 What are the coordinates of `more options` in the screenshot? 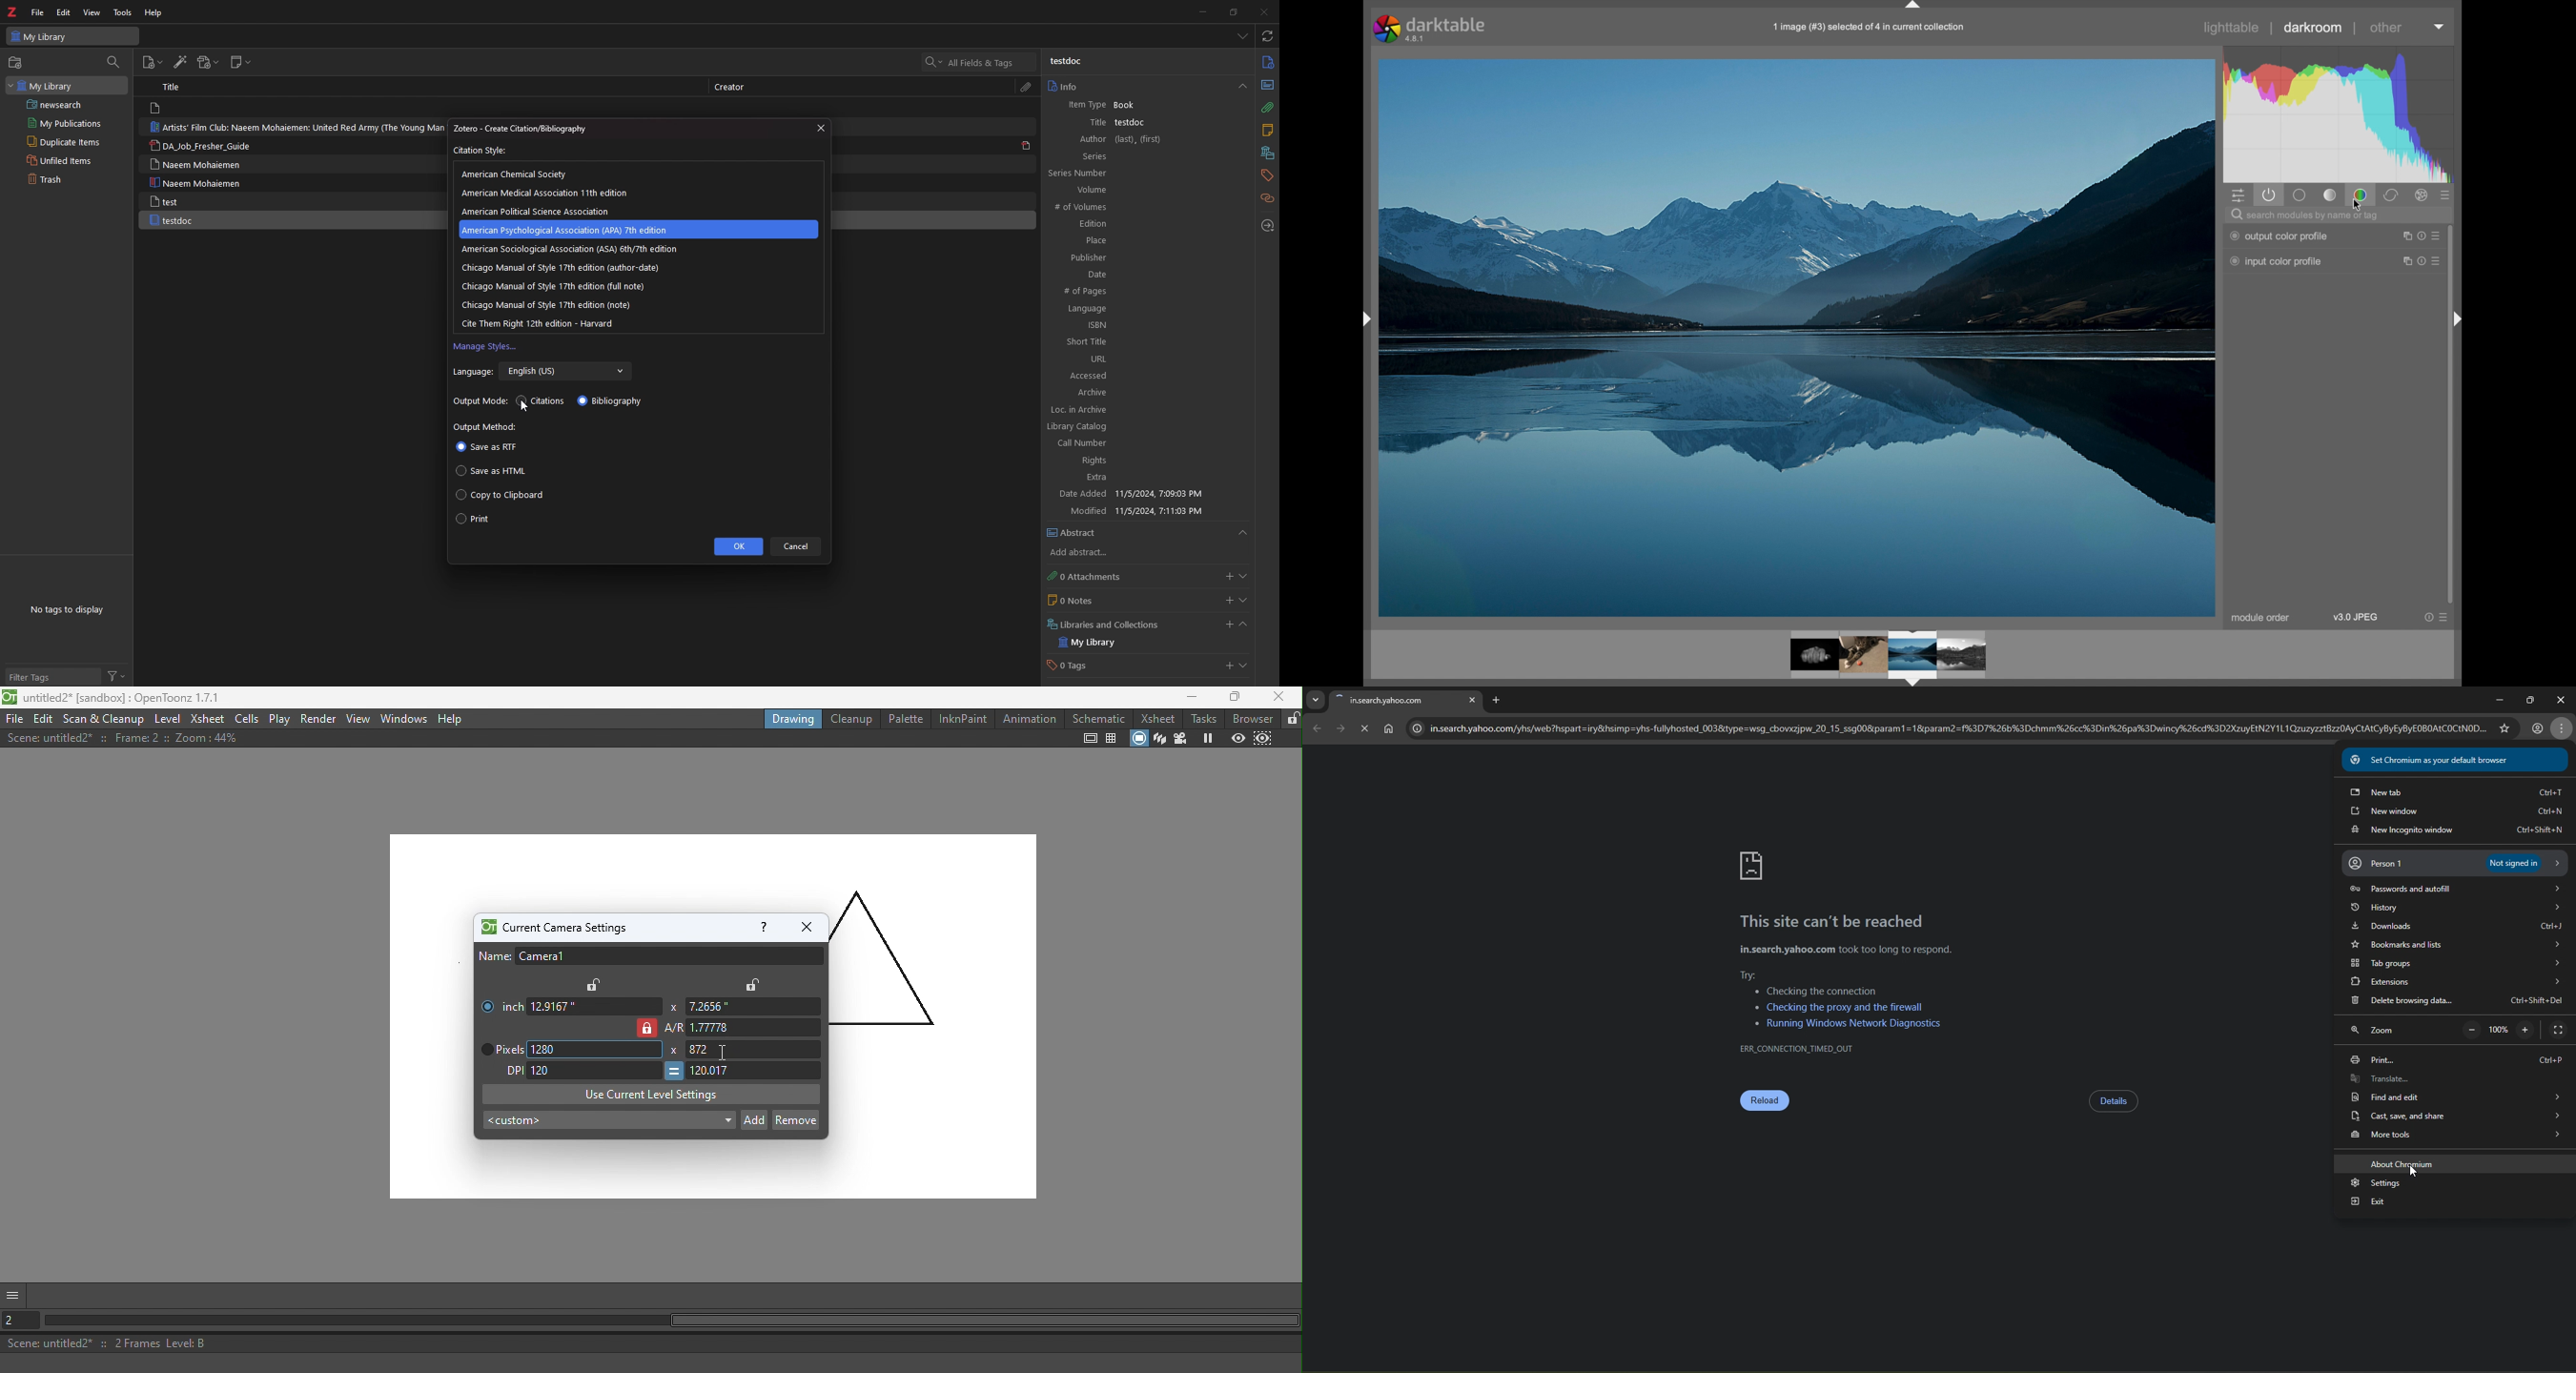 It's located at (2421, 261).